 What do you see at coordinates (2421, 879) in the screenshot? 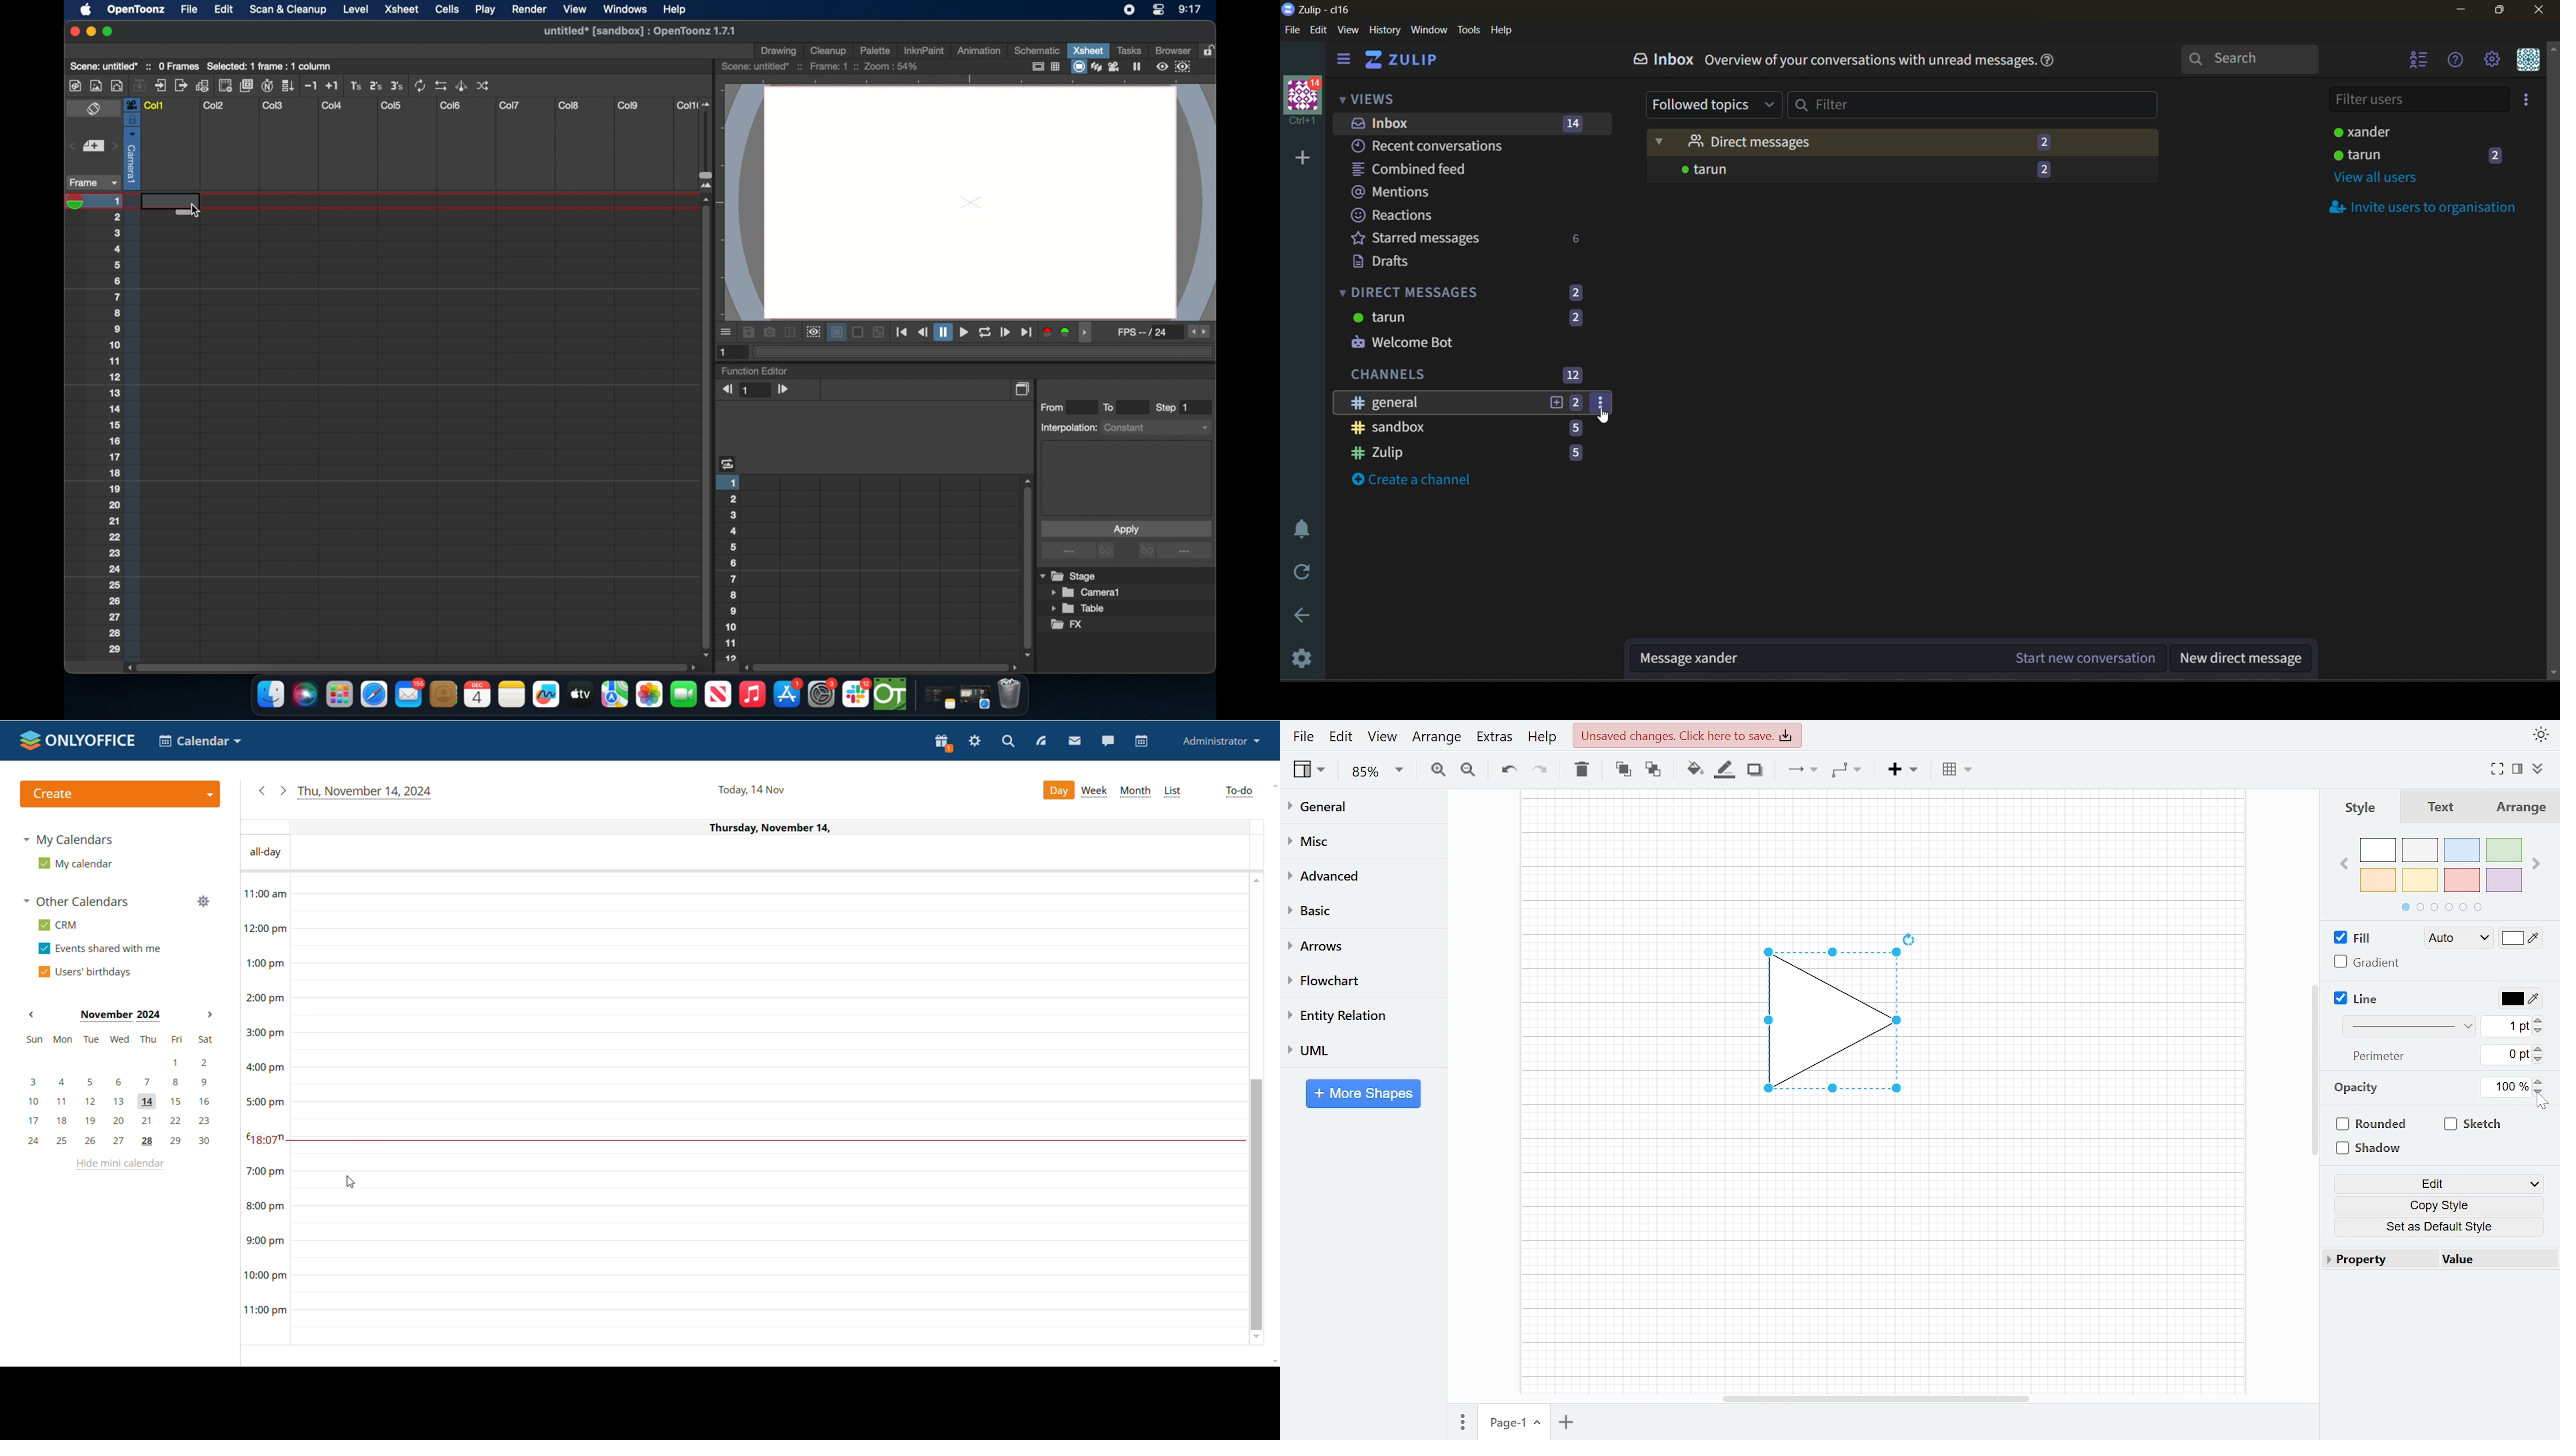
I see `yellow` at bounding box center [2421, 879].